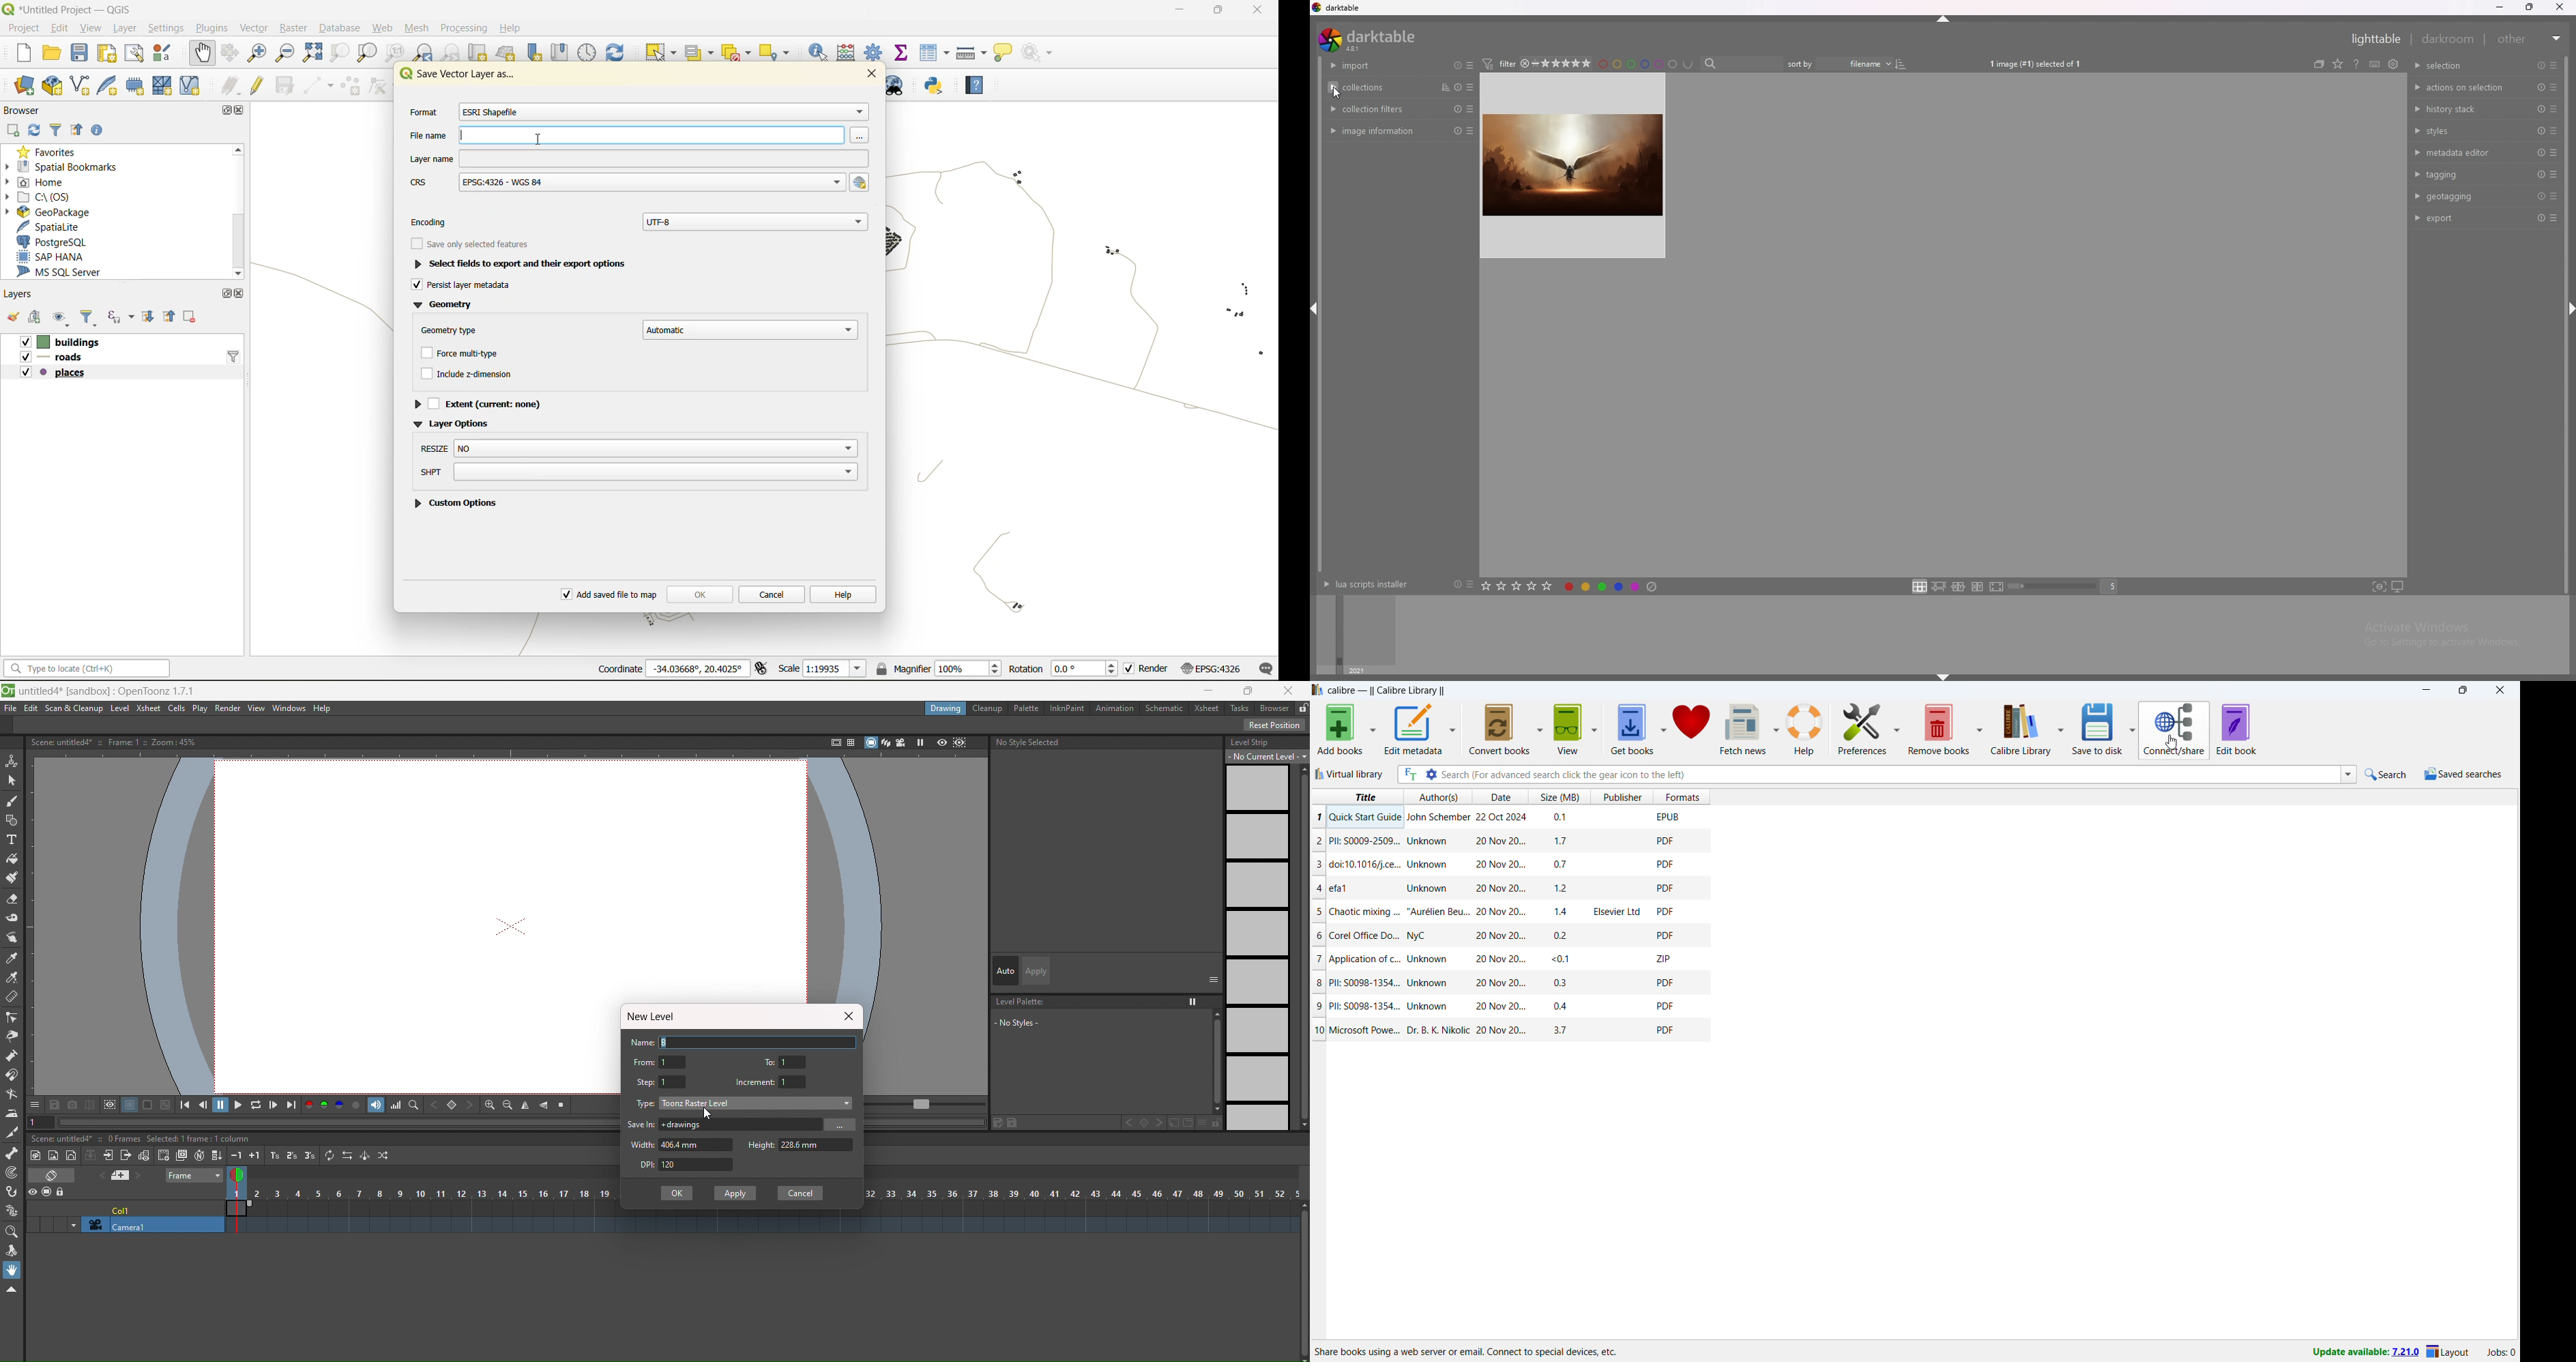  What do you see at coordinates (1863, 728) in the screenshot?
I see `preferences` at bounding box center [1863, 728].